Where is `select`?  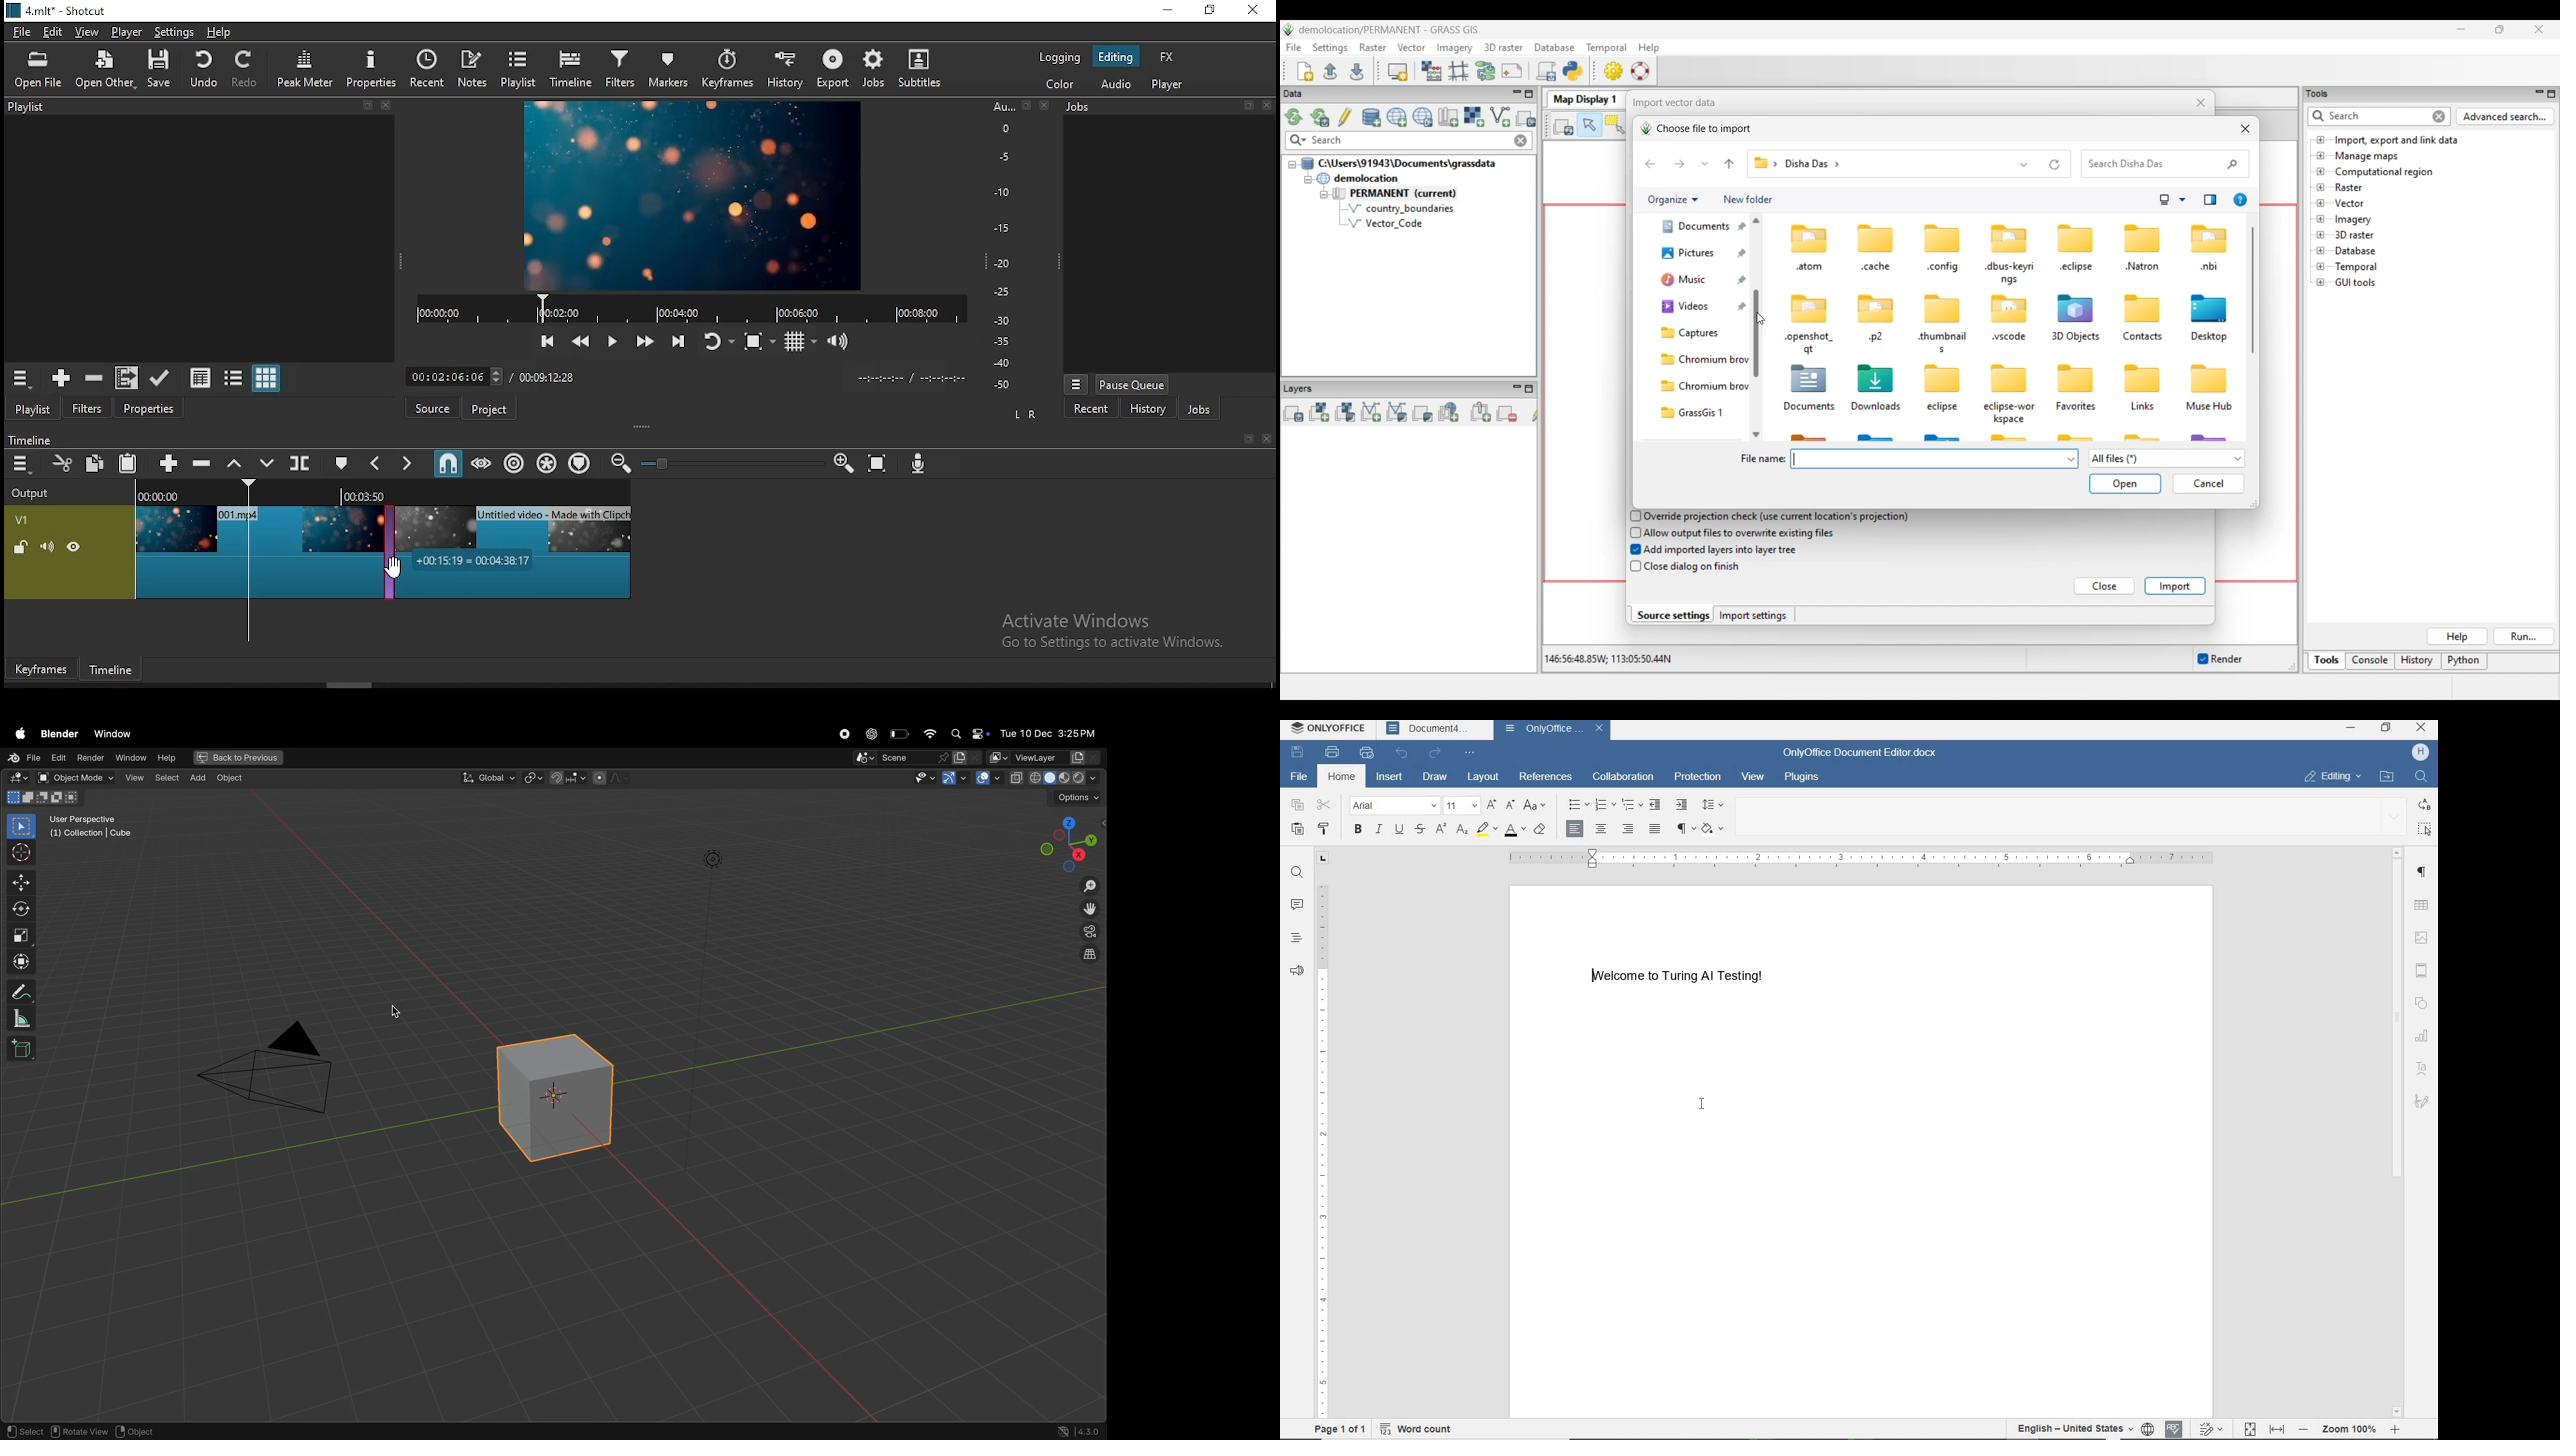
select is located at coordinates (166, 777).